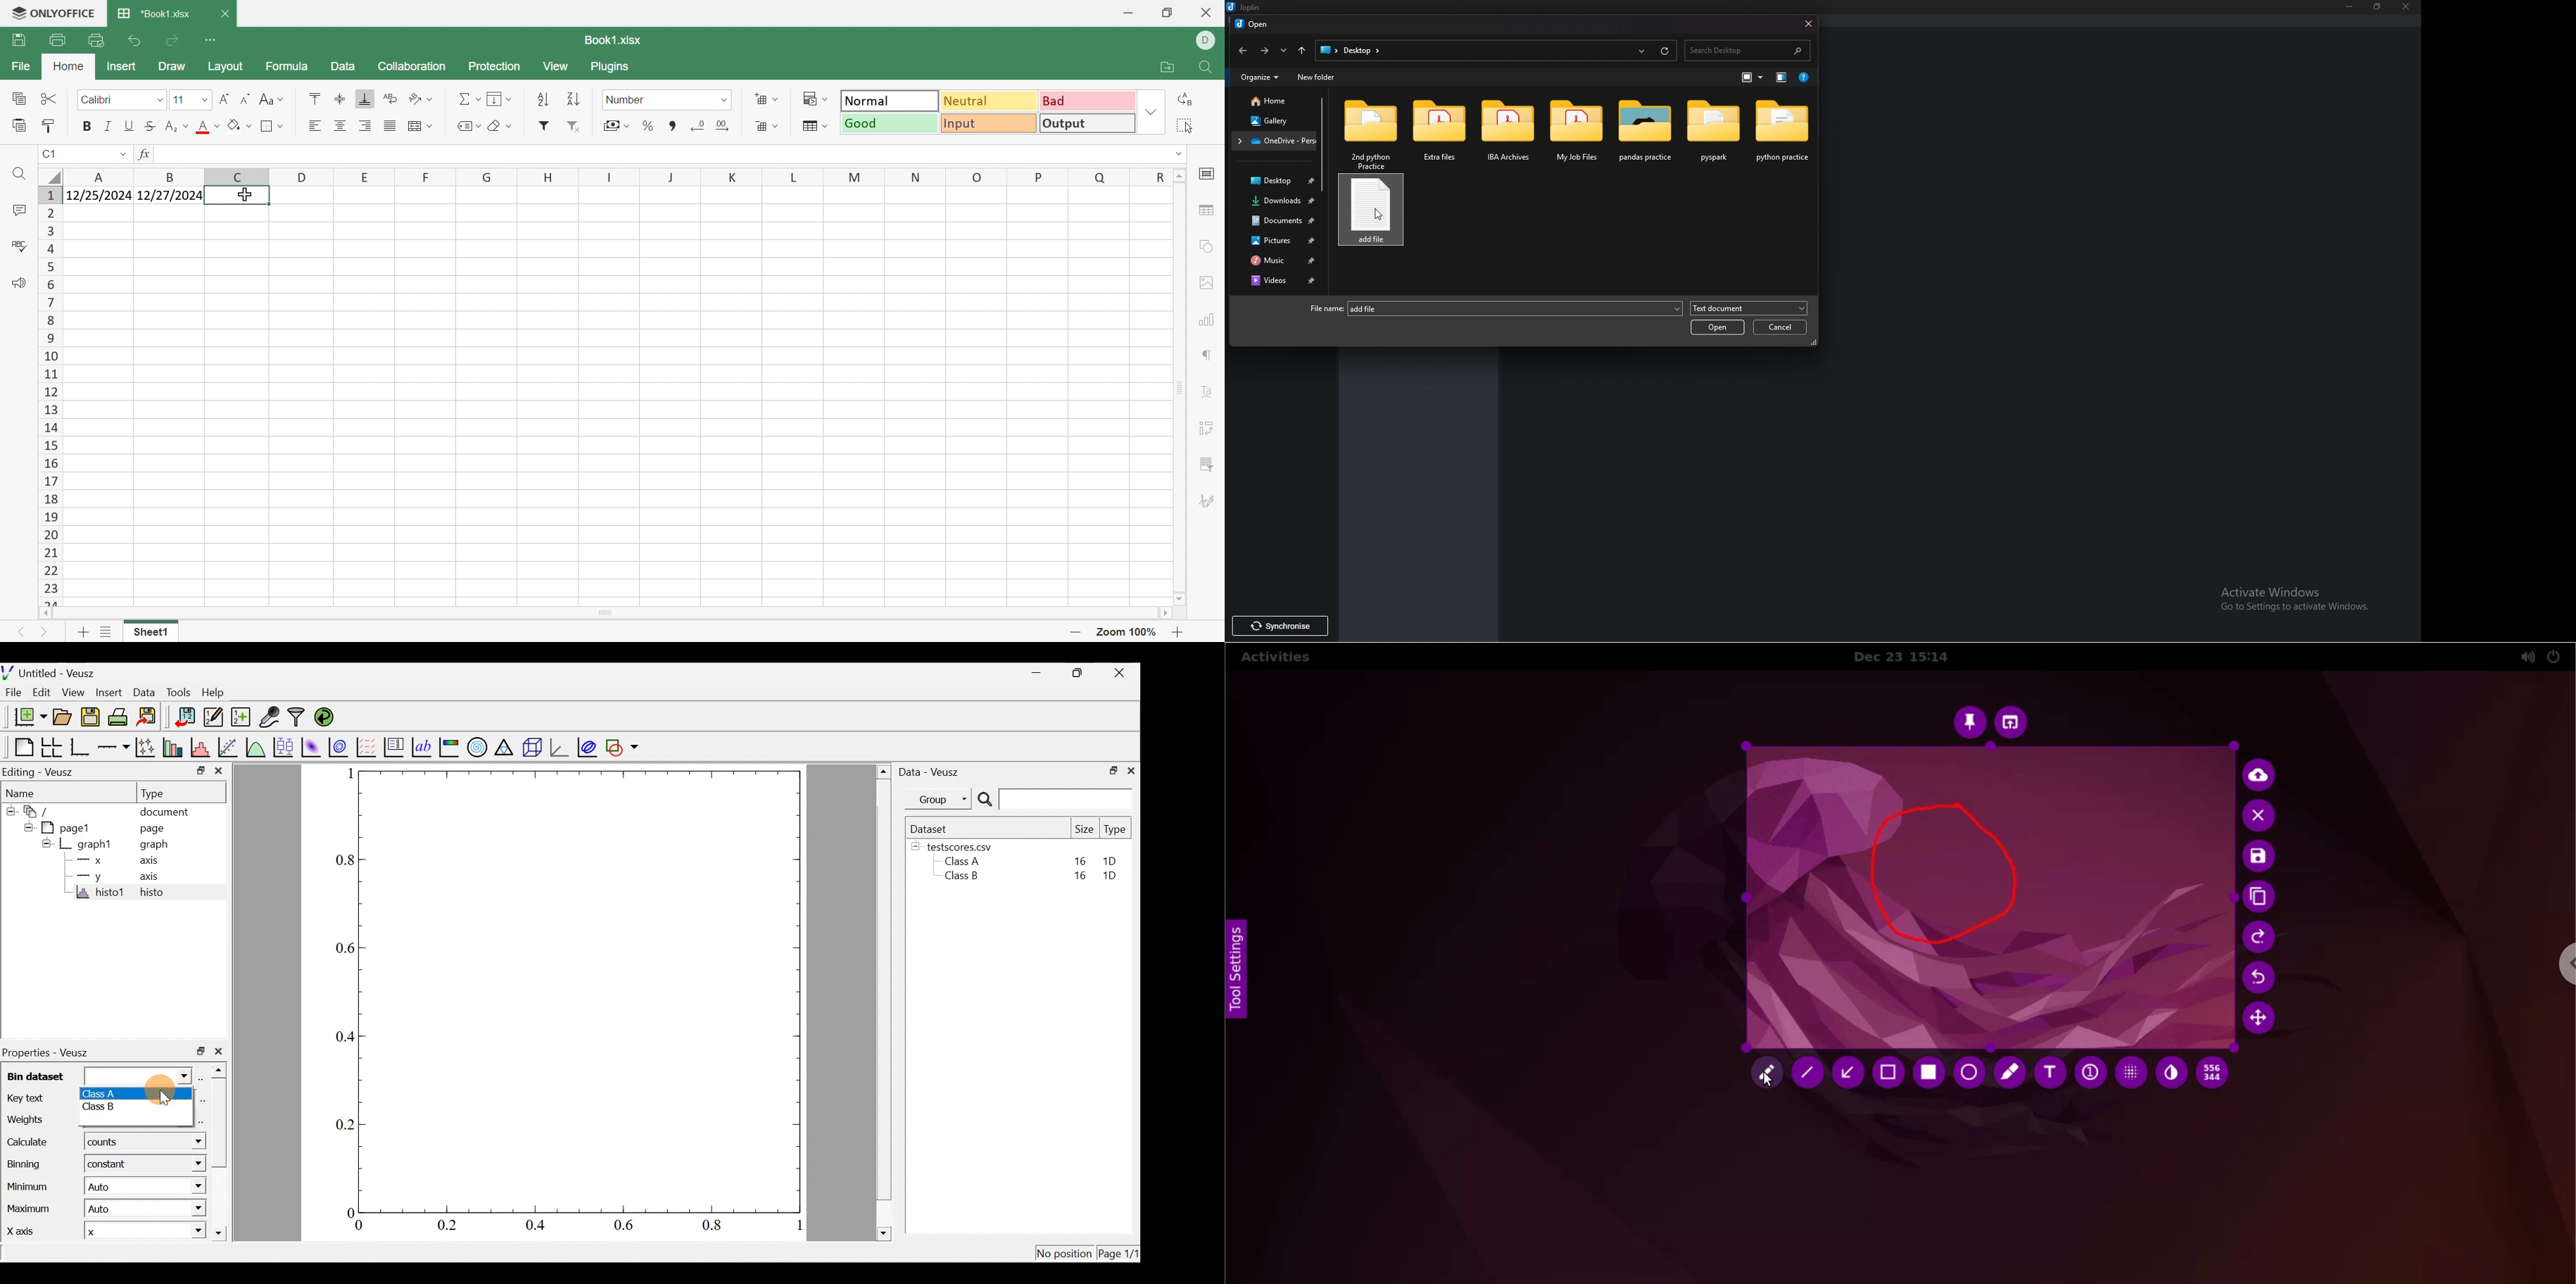  Describe the element at coordinates (18, 209) in the screenshot. I see `Comments` at that location.